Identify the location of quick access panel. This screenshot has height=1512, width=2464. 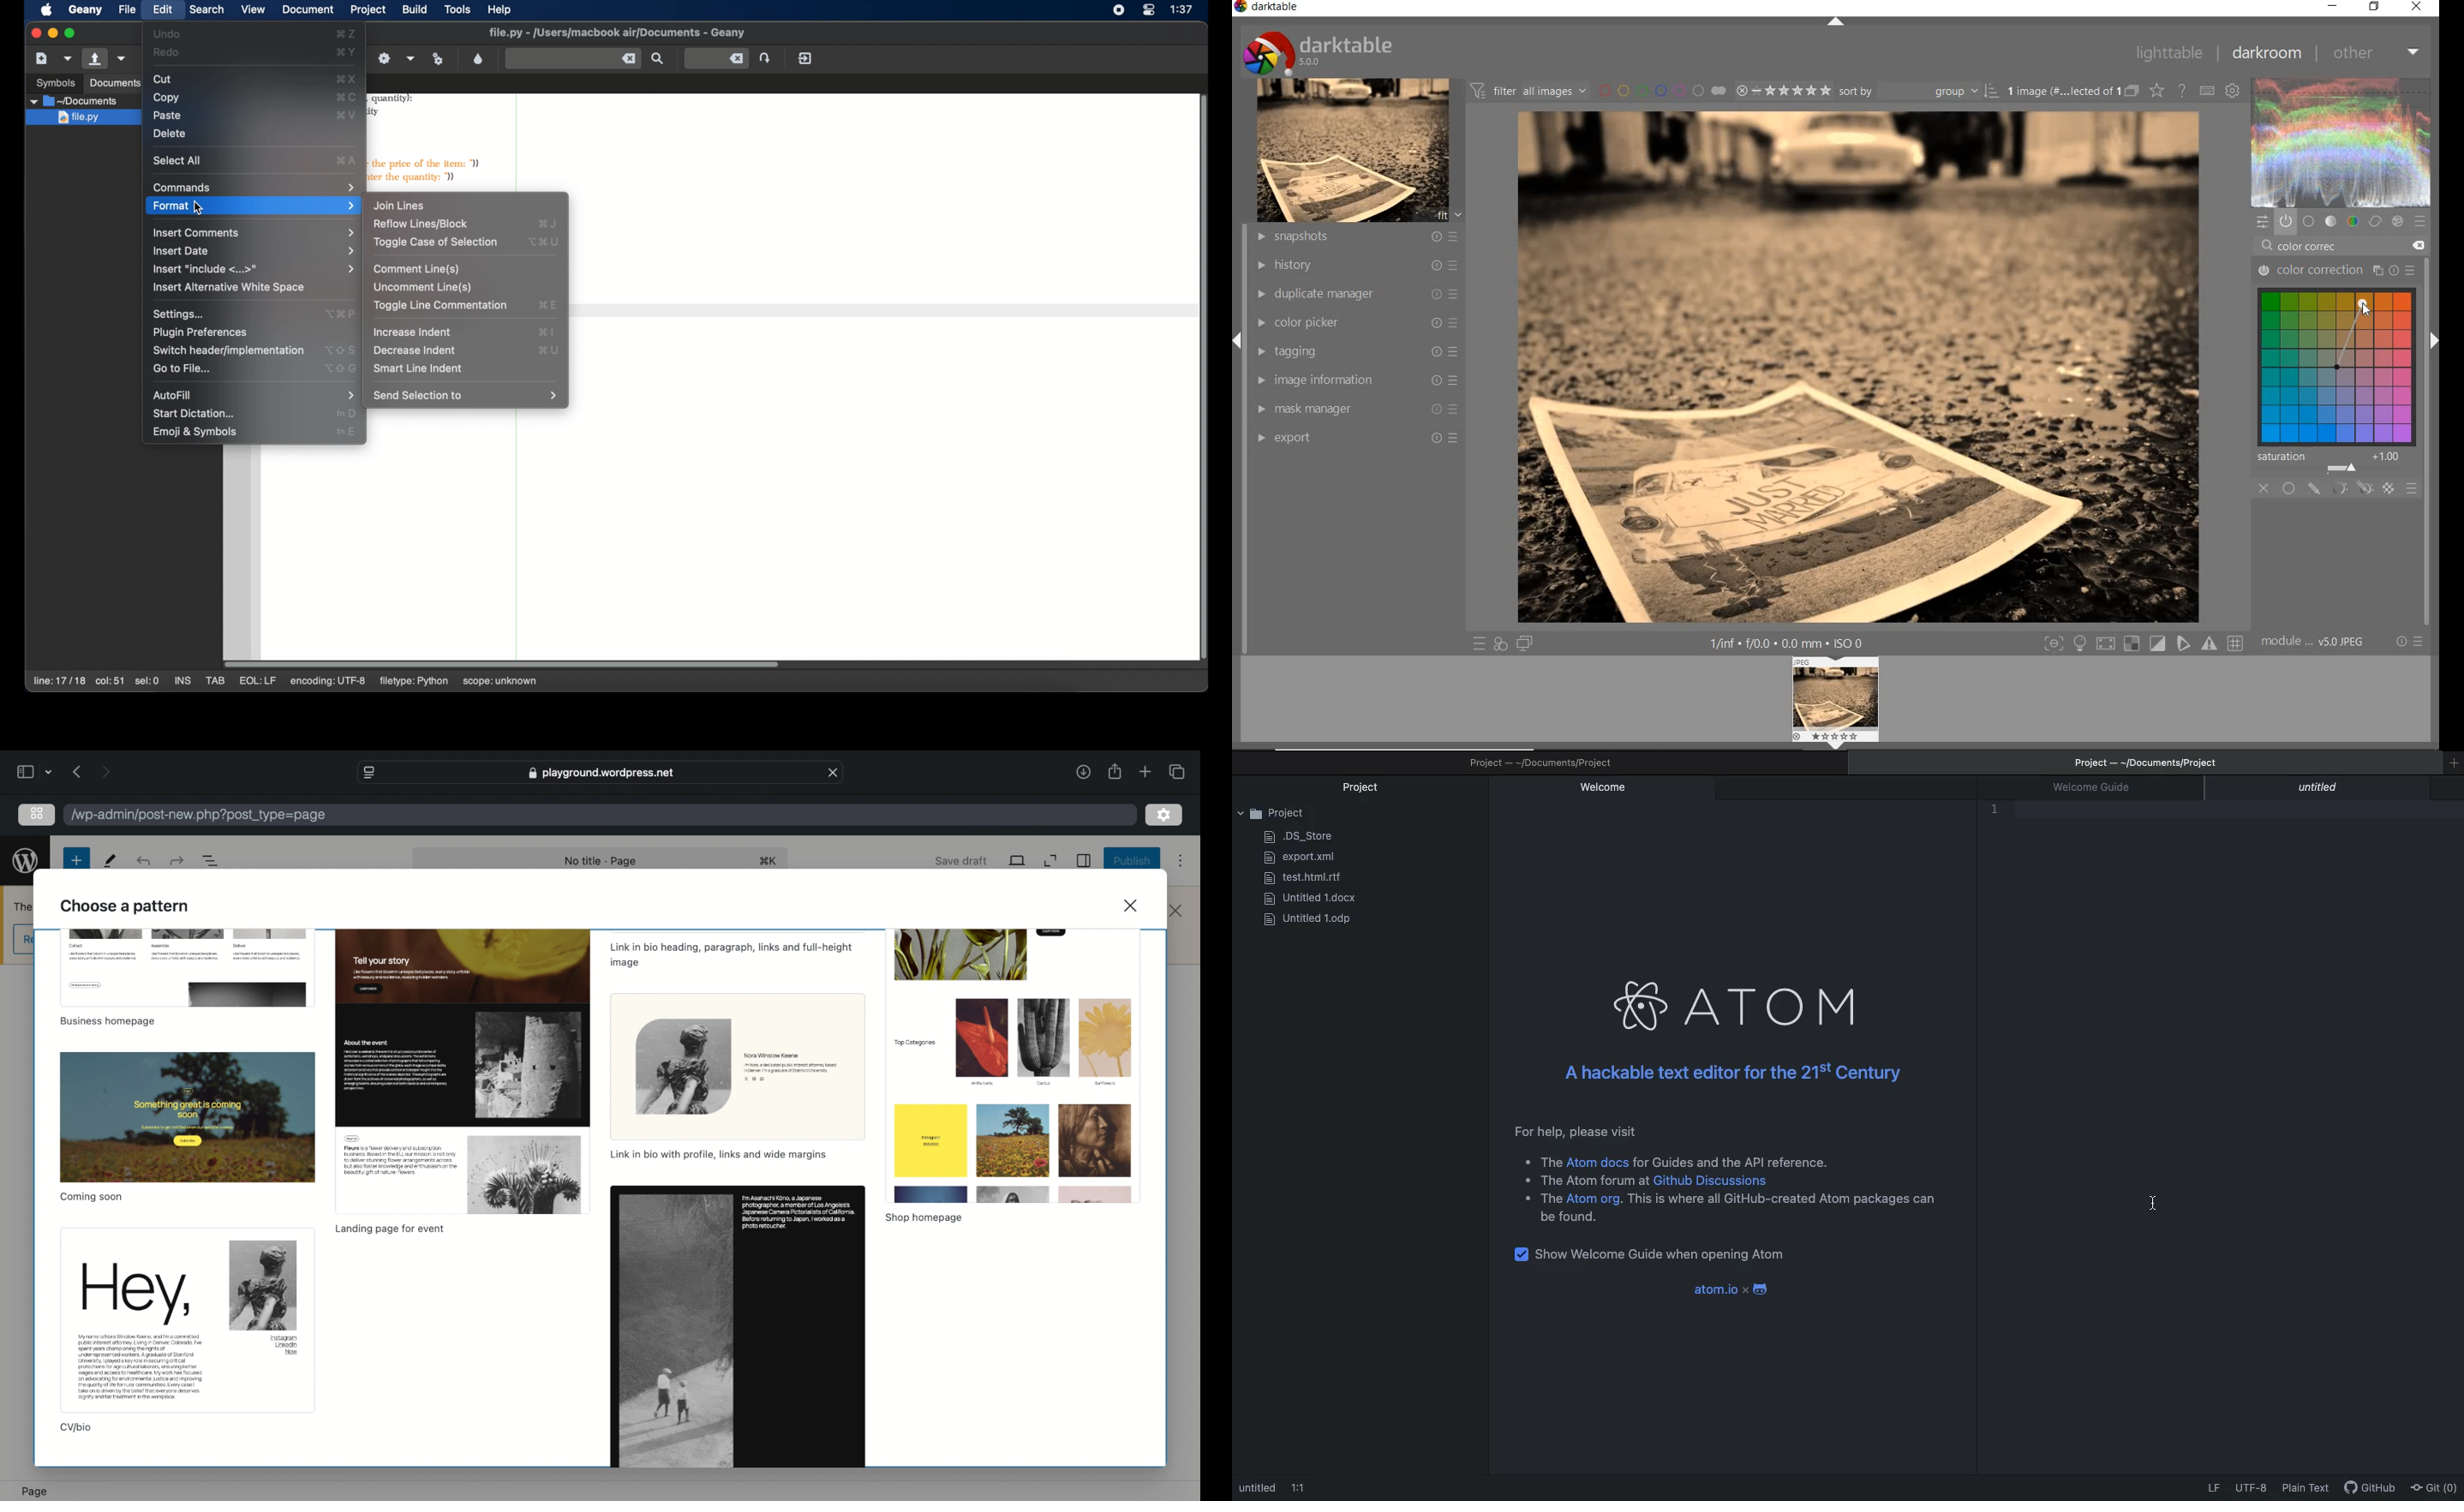
(2262, 222).